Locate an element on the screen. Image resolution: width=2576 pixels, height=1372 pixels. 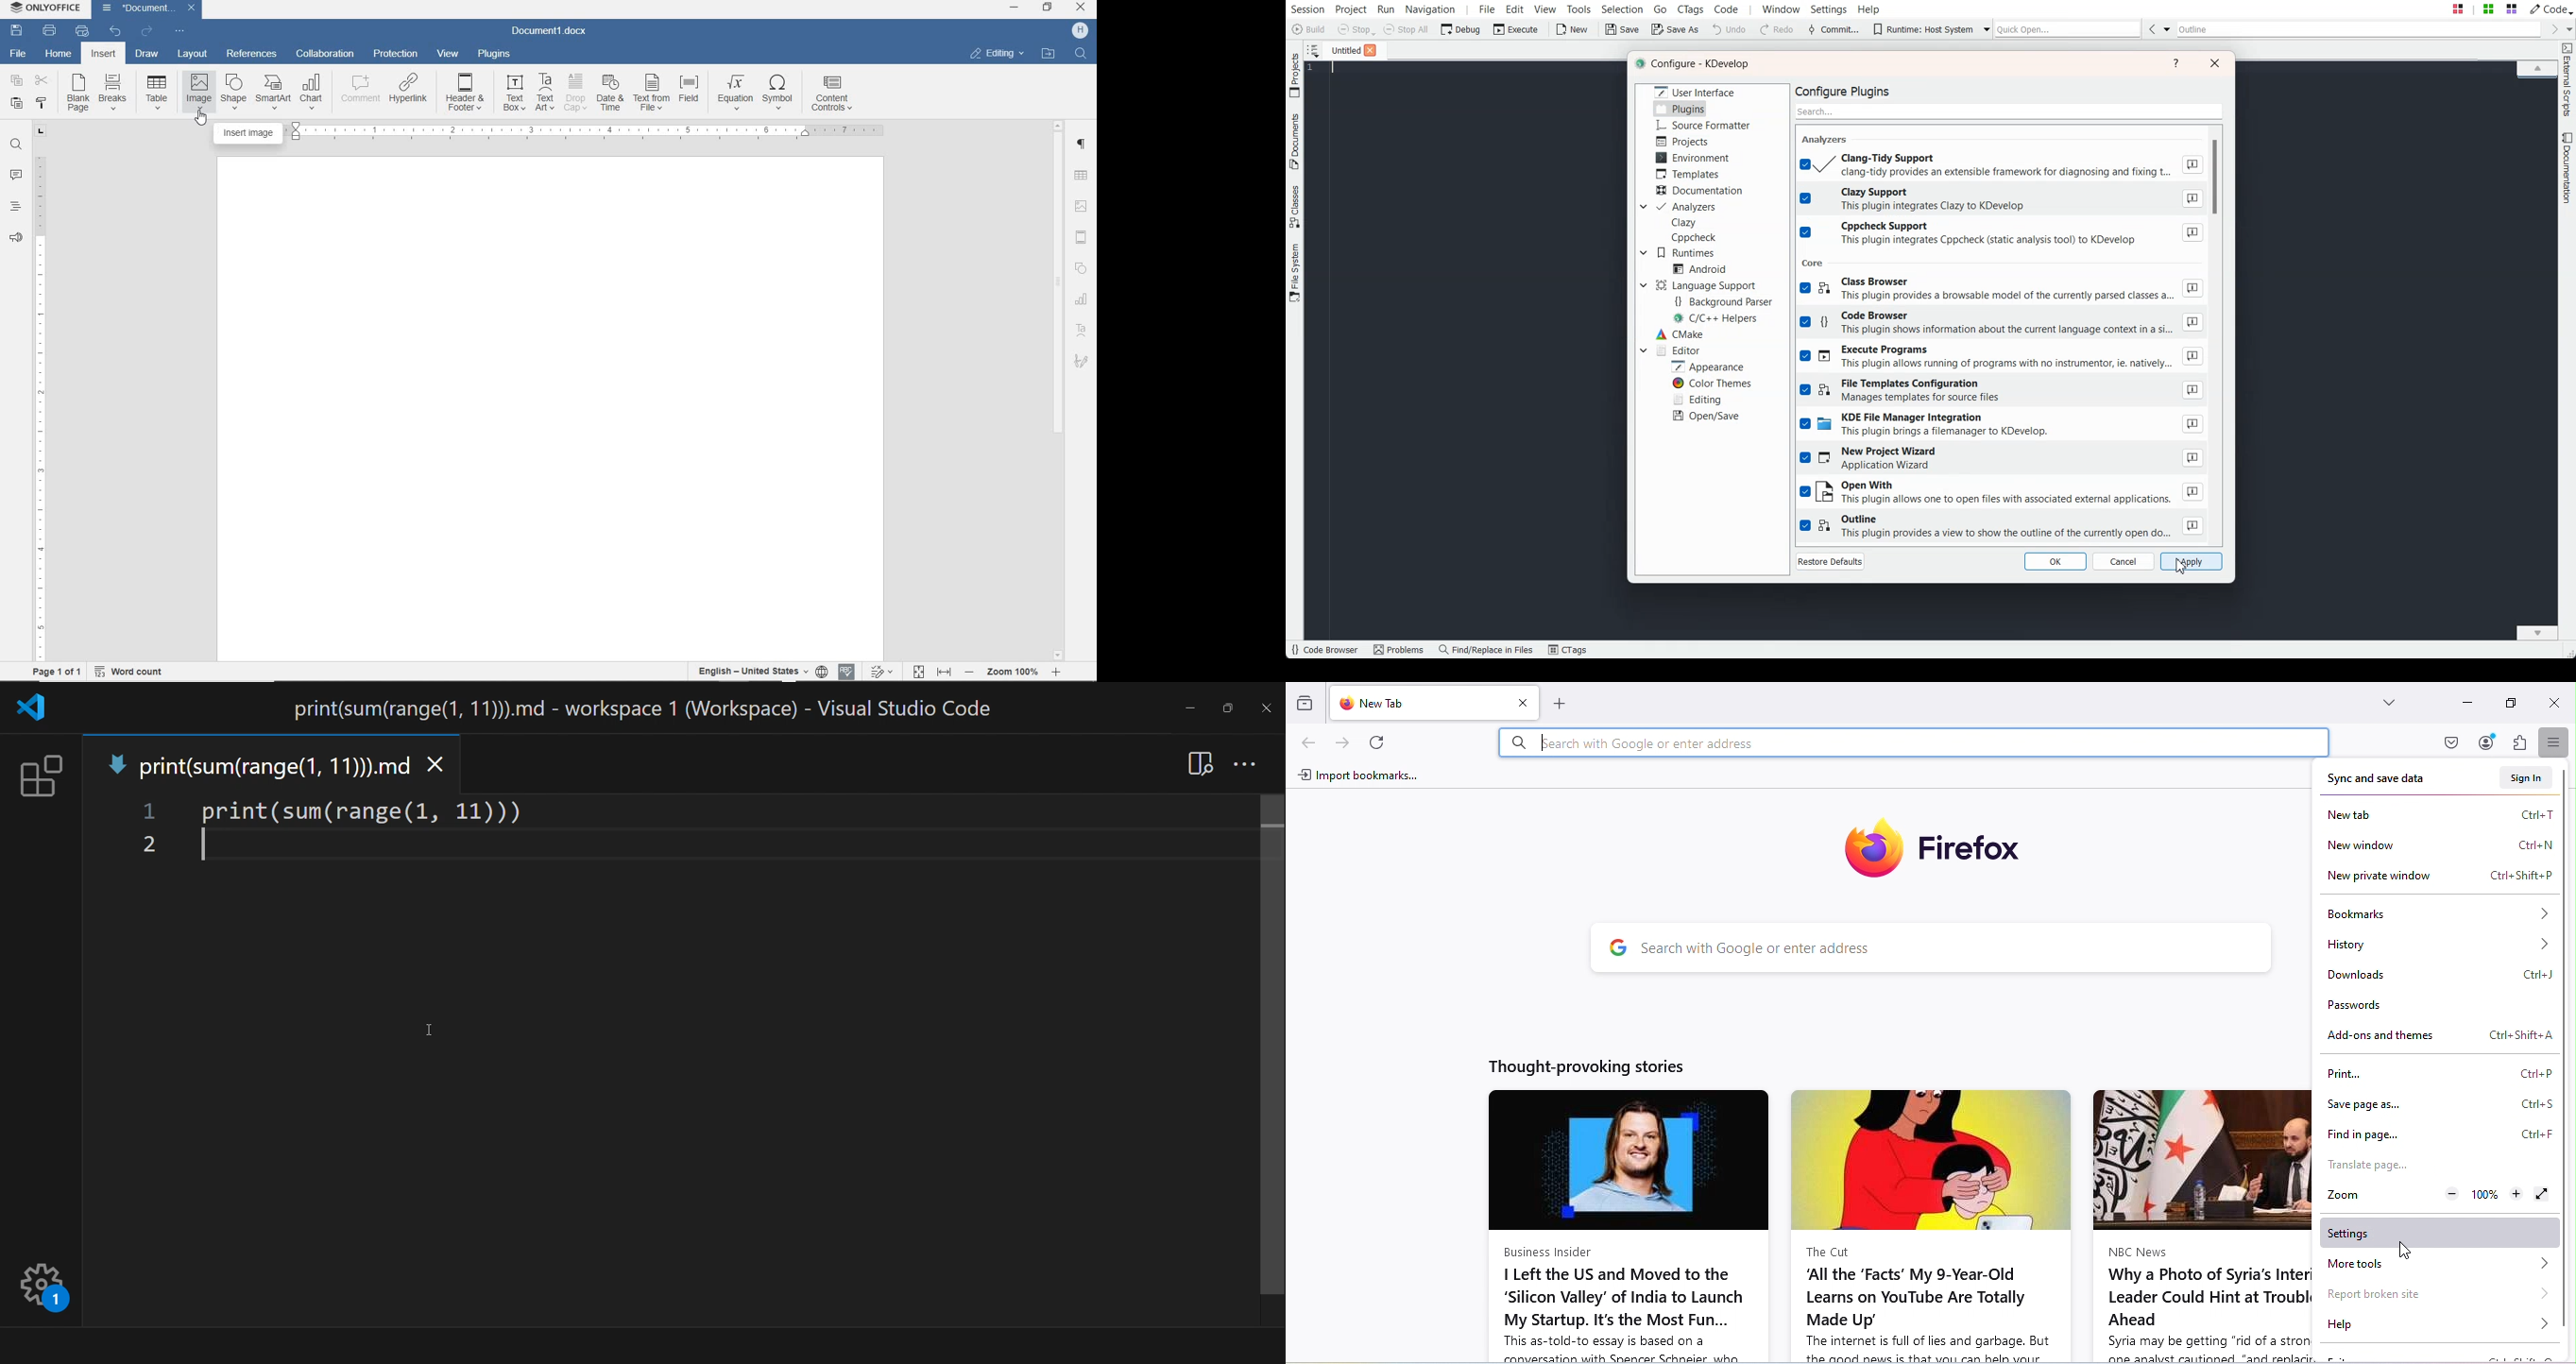
Shapes is located at coordinates (1084, 265).